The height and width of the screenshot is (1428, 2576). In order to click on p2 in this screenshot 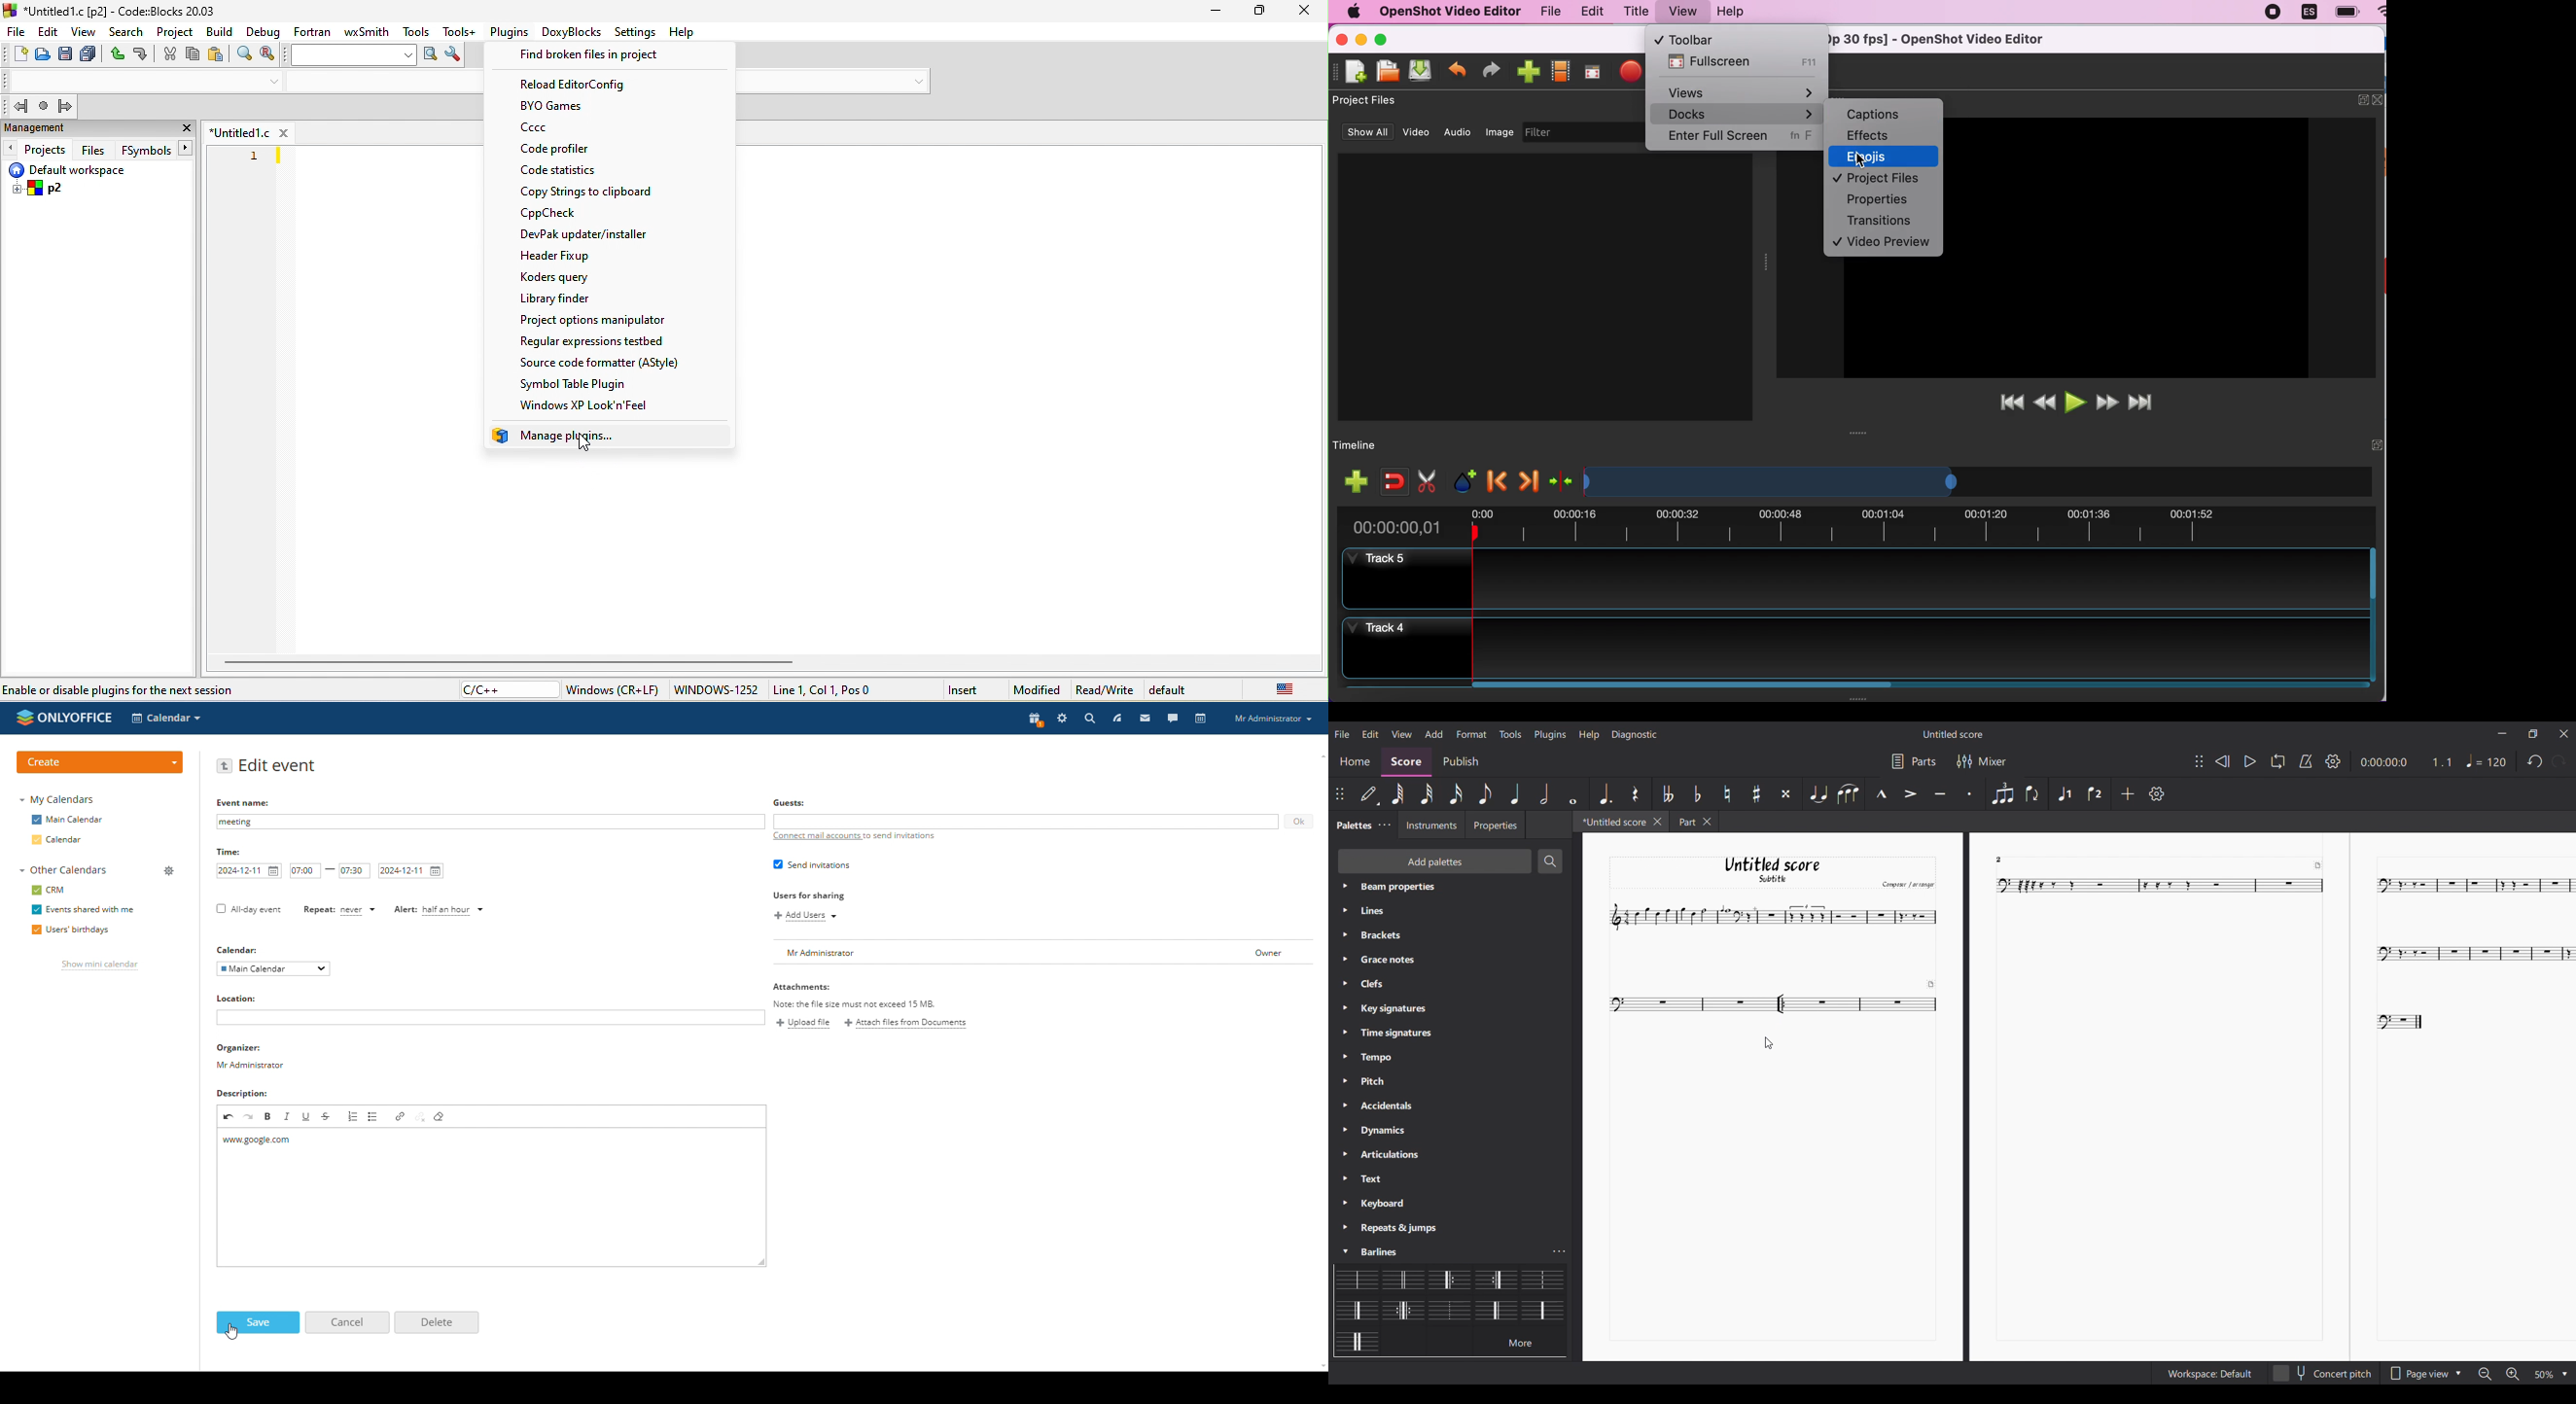, I will do `click(40, 190)`.